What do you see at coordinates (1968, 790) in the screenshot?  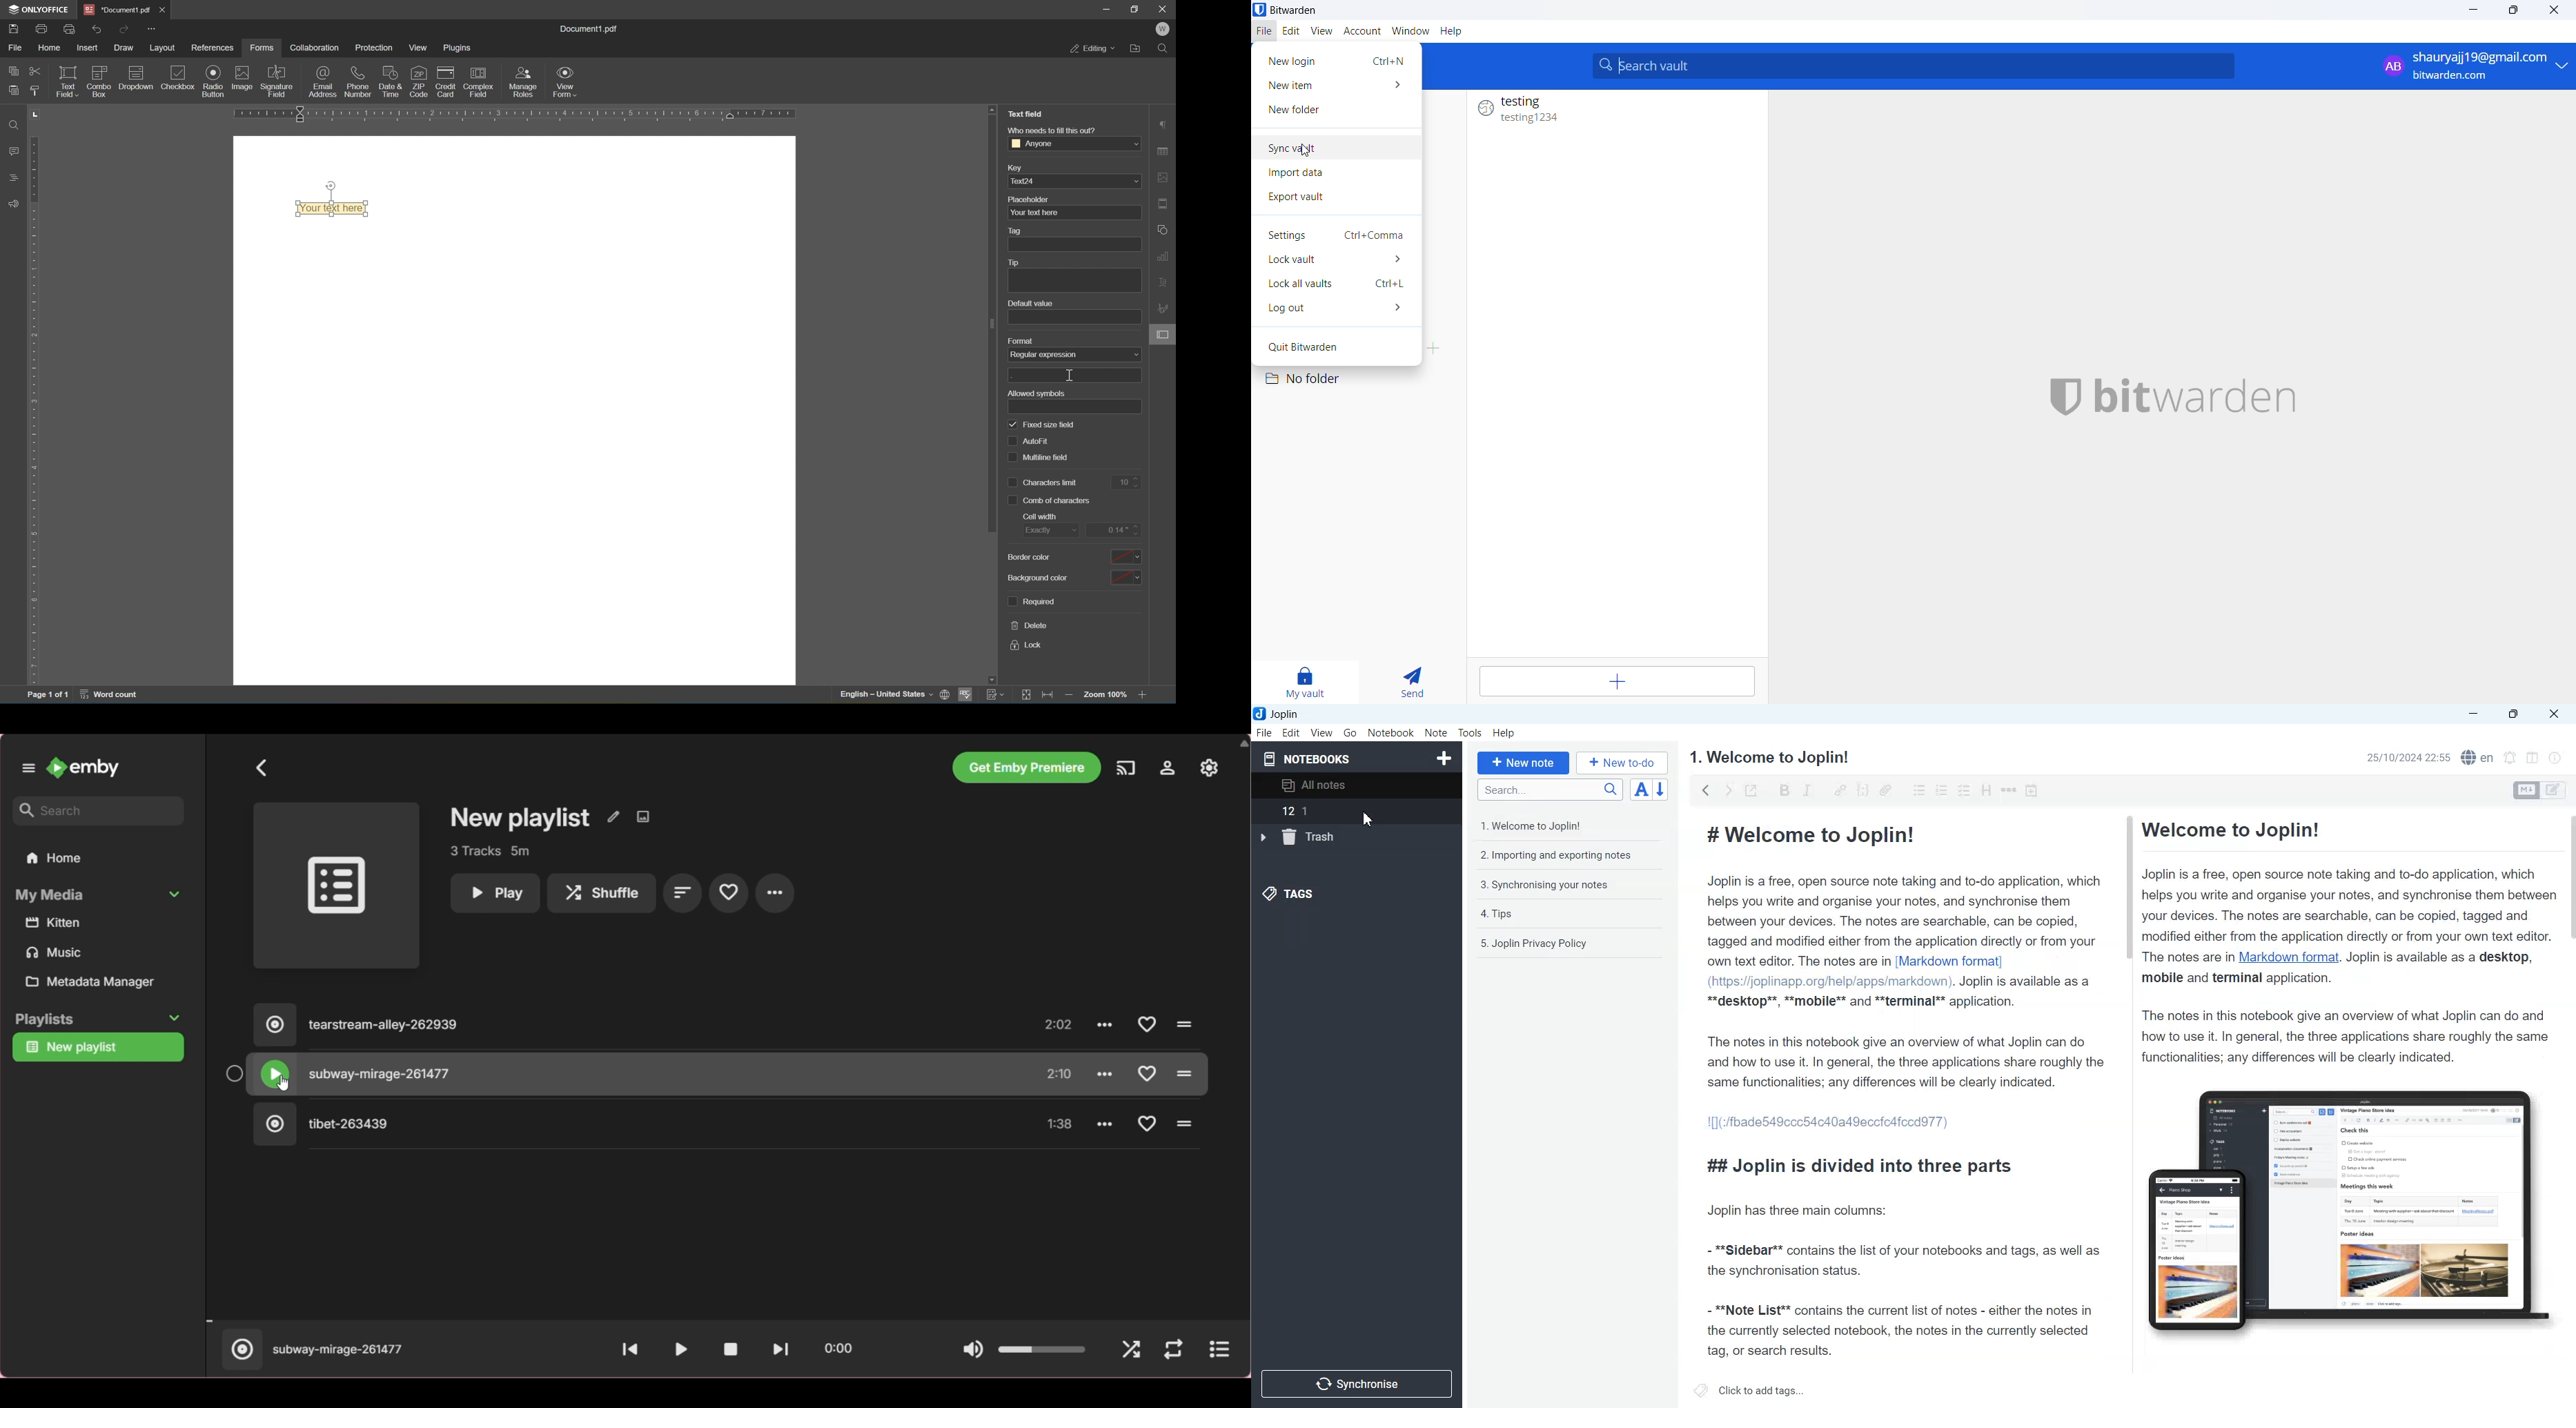 I see `Checkbox` at bounding box center [1968, 790].